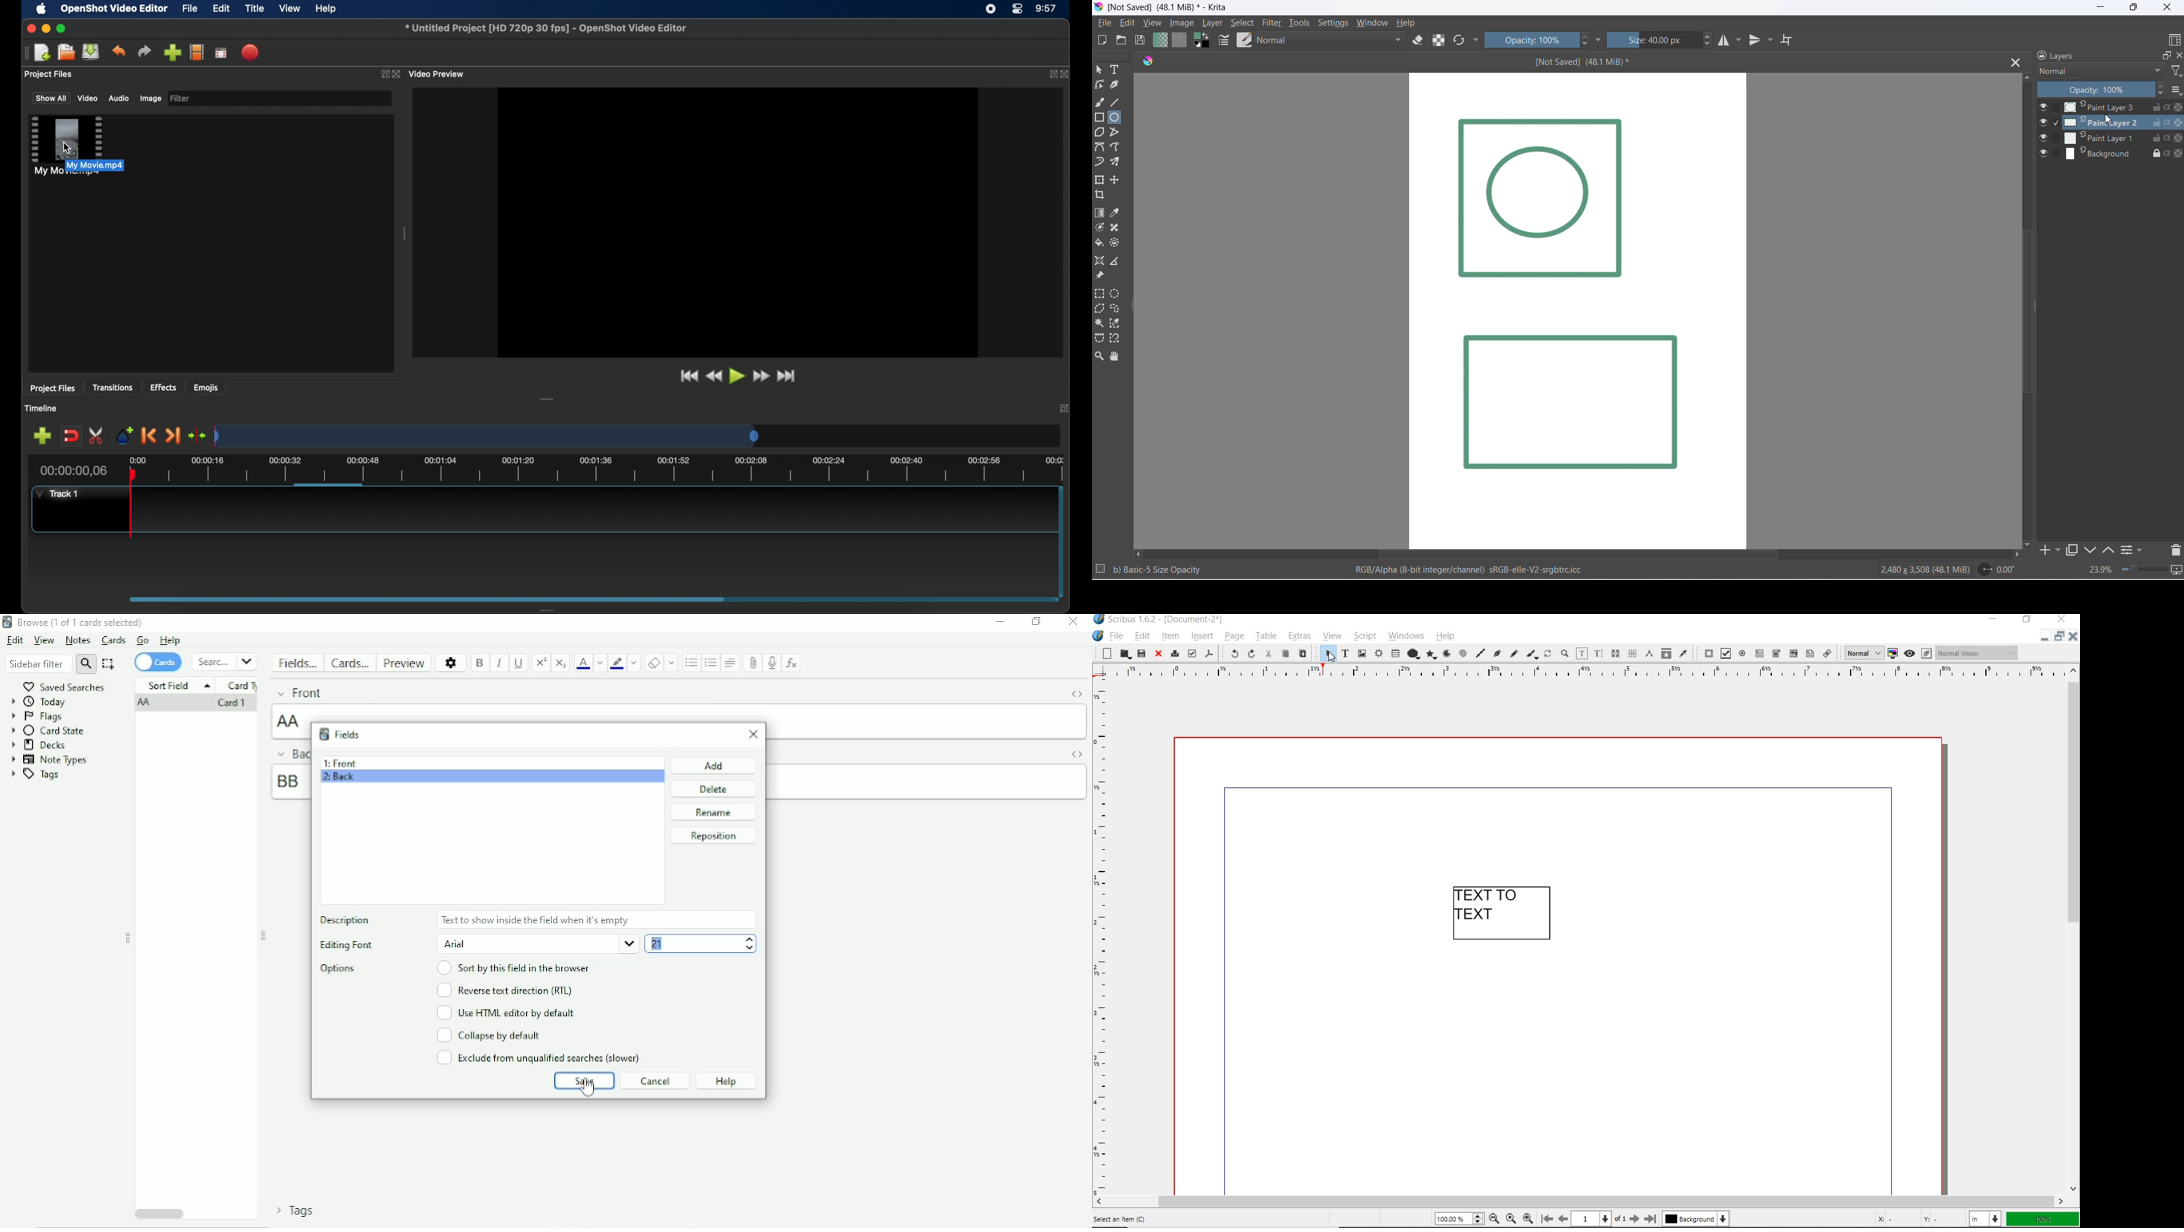  What do you see at coordinates (541, 663) in the screenshot?
I see `Superscript` at bounding box center [541, 663].